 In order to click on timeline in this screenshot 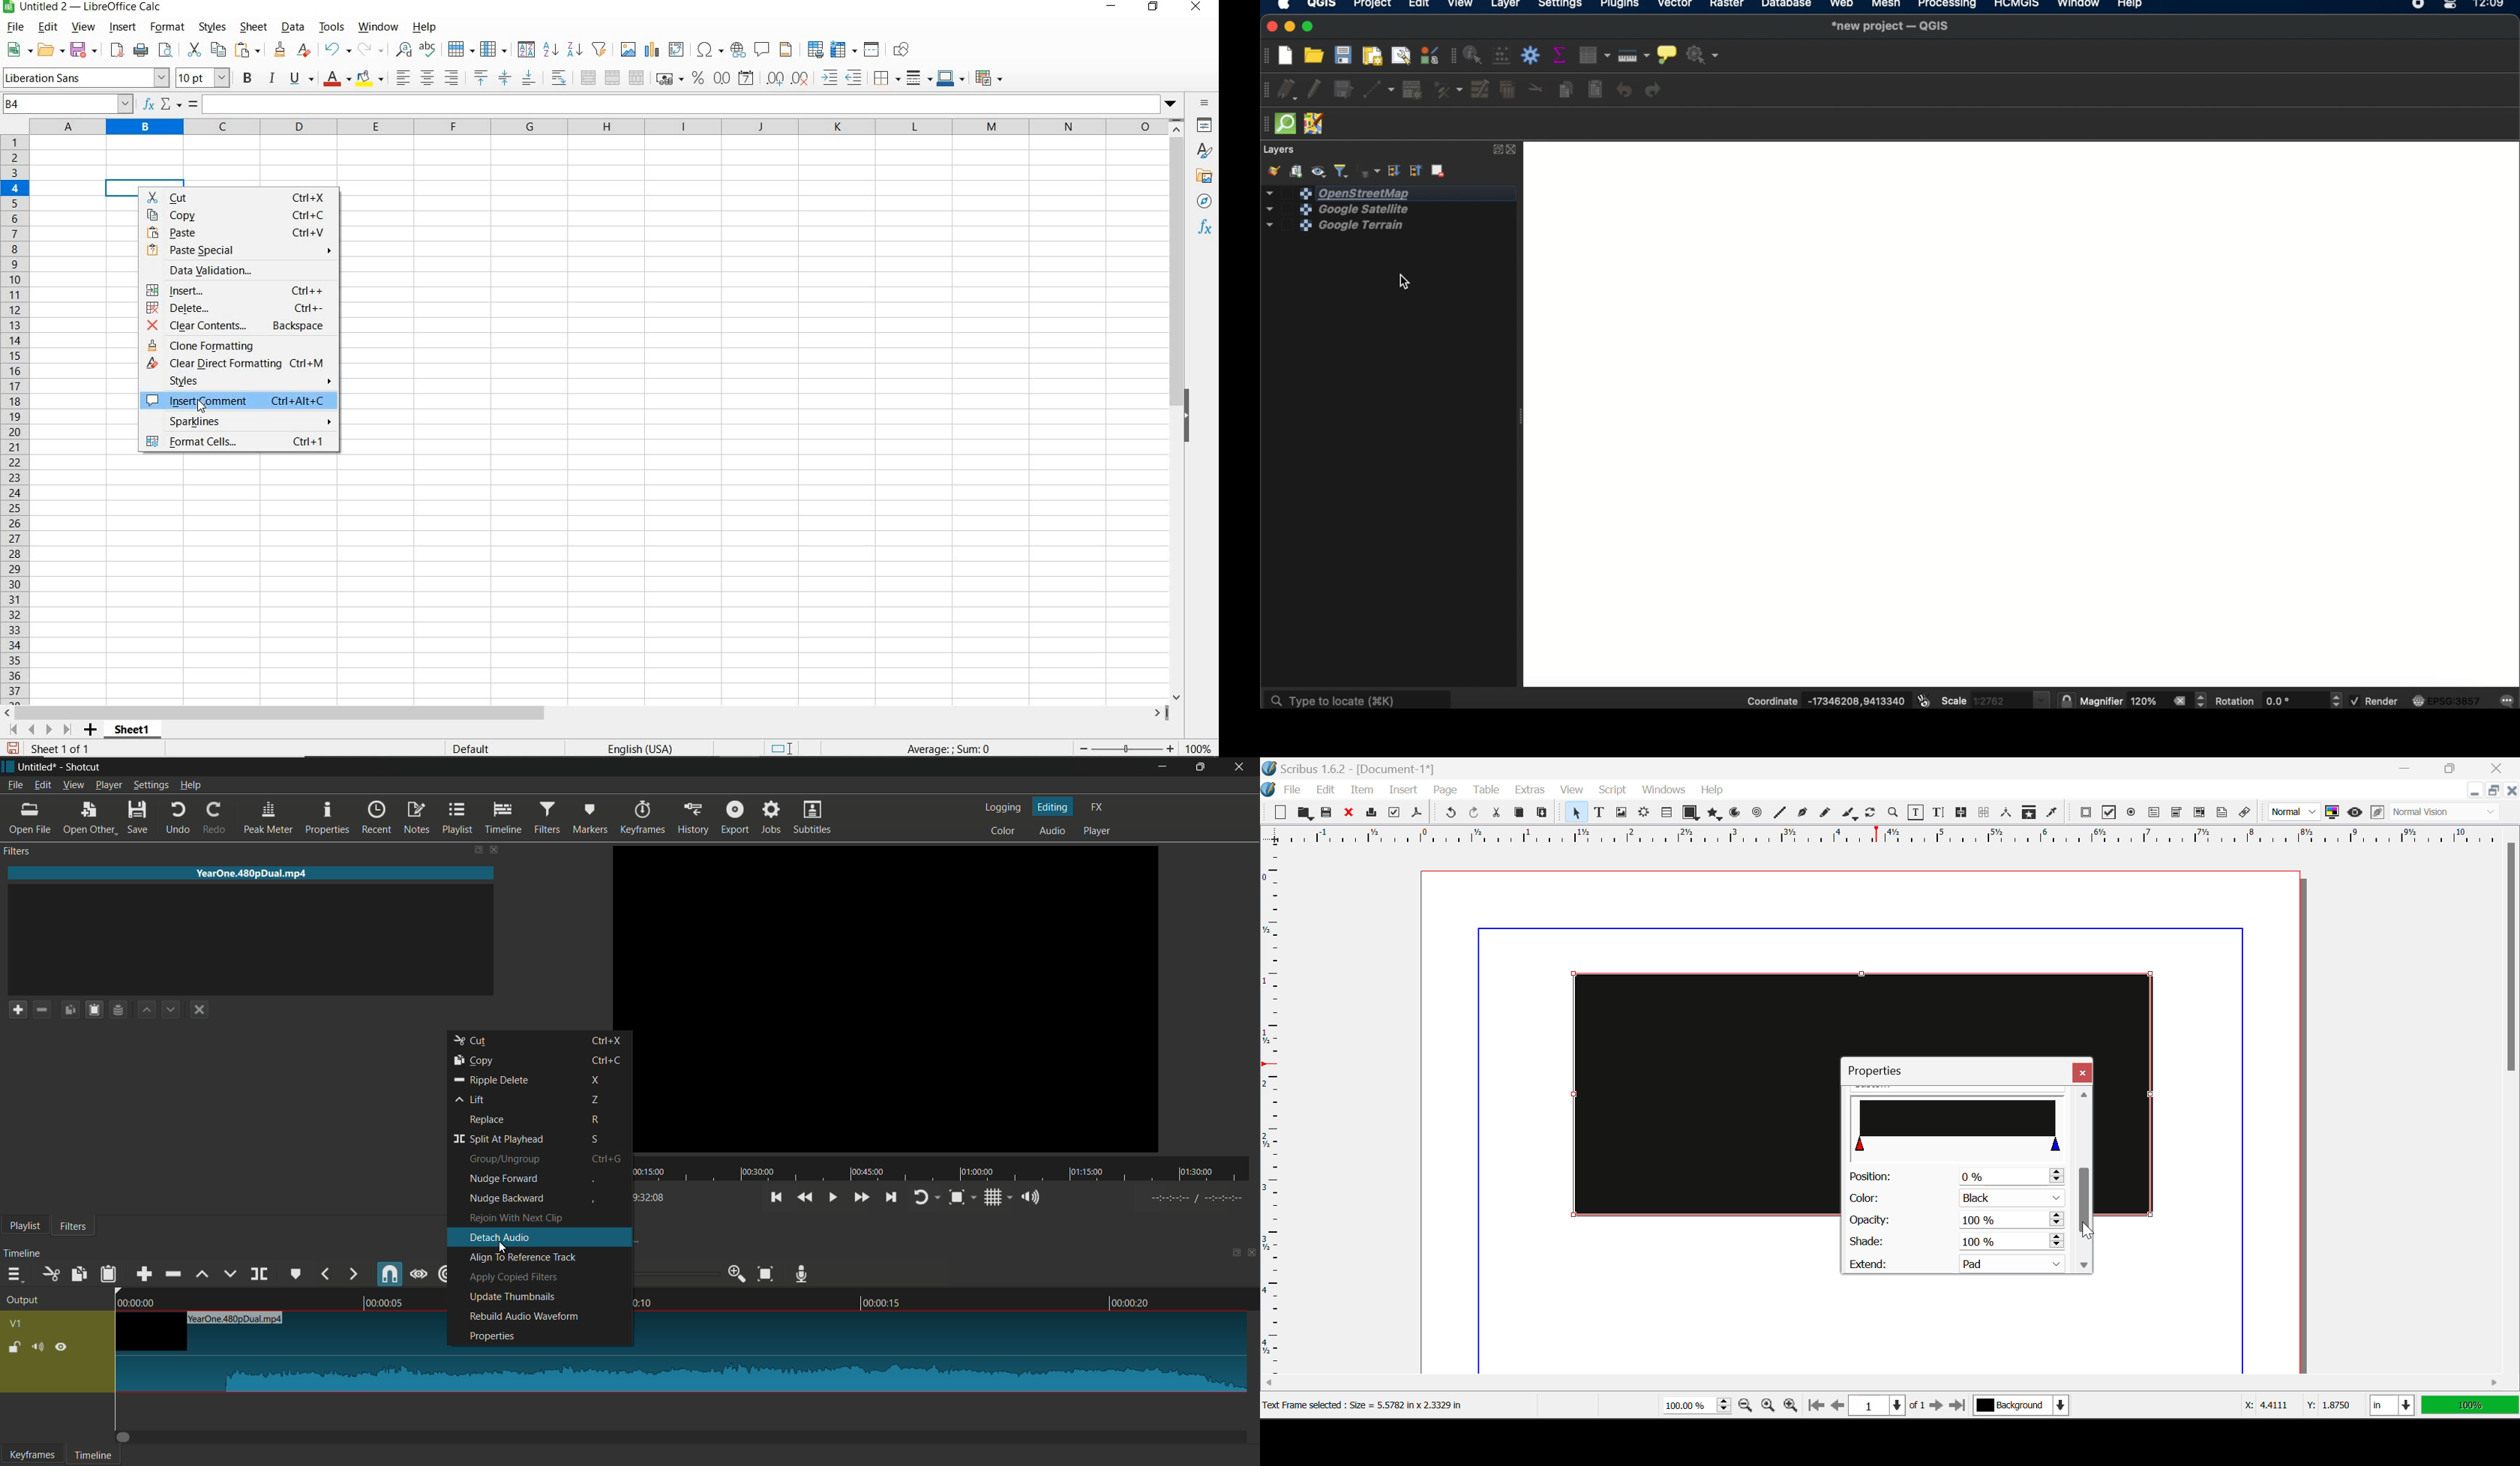, I will do `click(23, 1252)`.